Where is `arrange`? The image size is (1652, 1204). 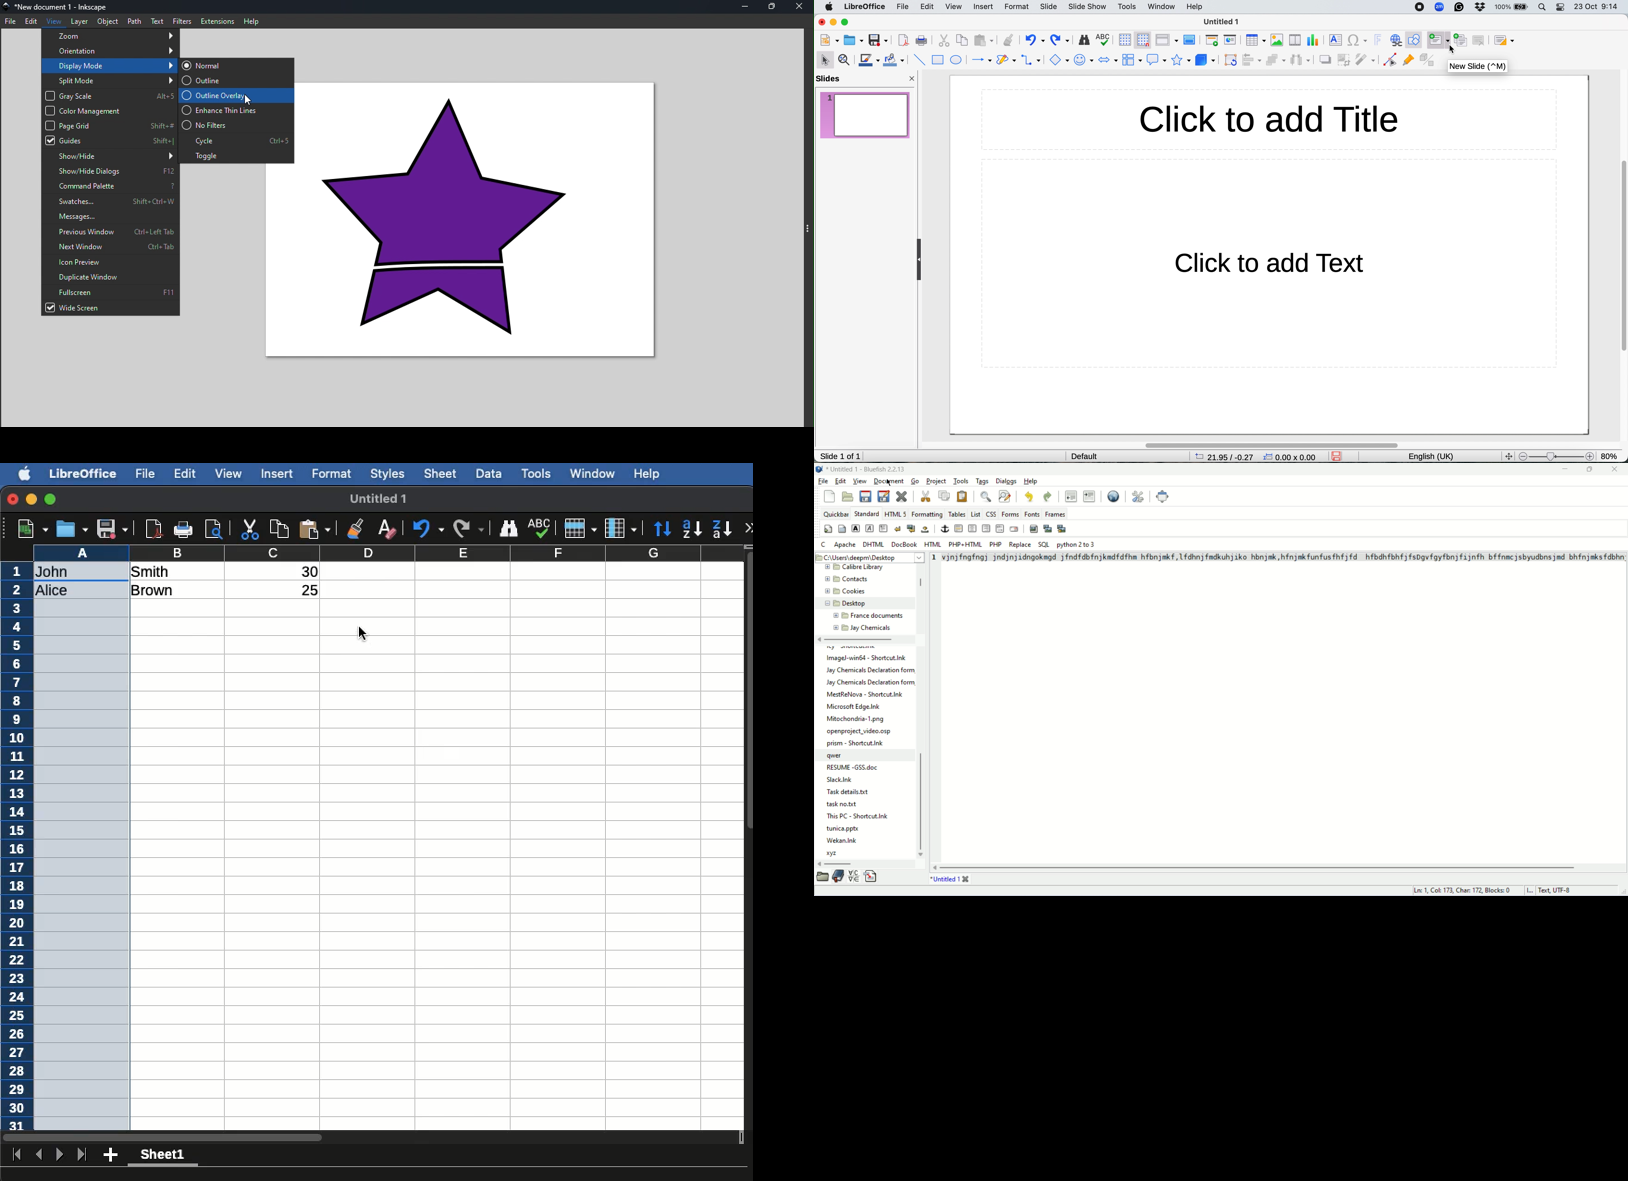
arrange is located at coordinates (1275, 61).